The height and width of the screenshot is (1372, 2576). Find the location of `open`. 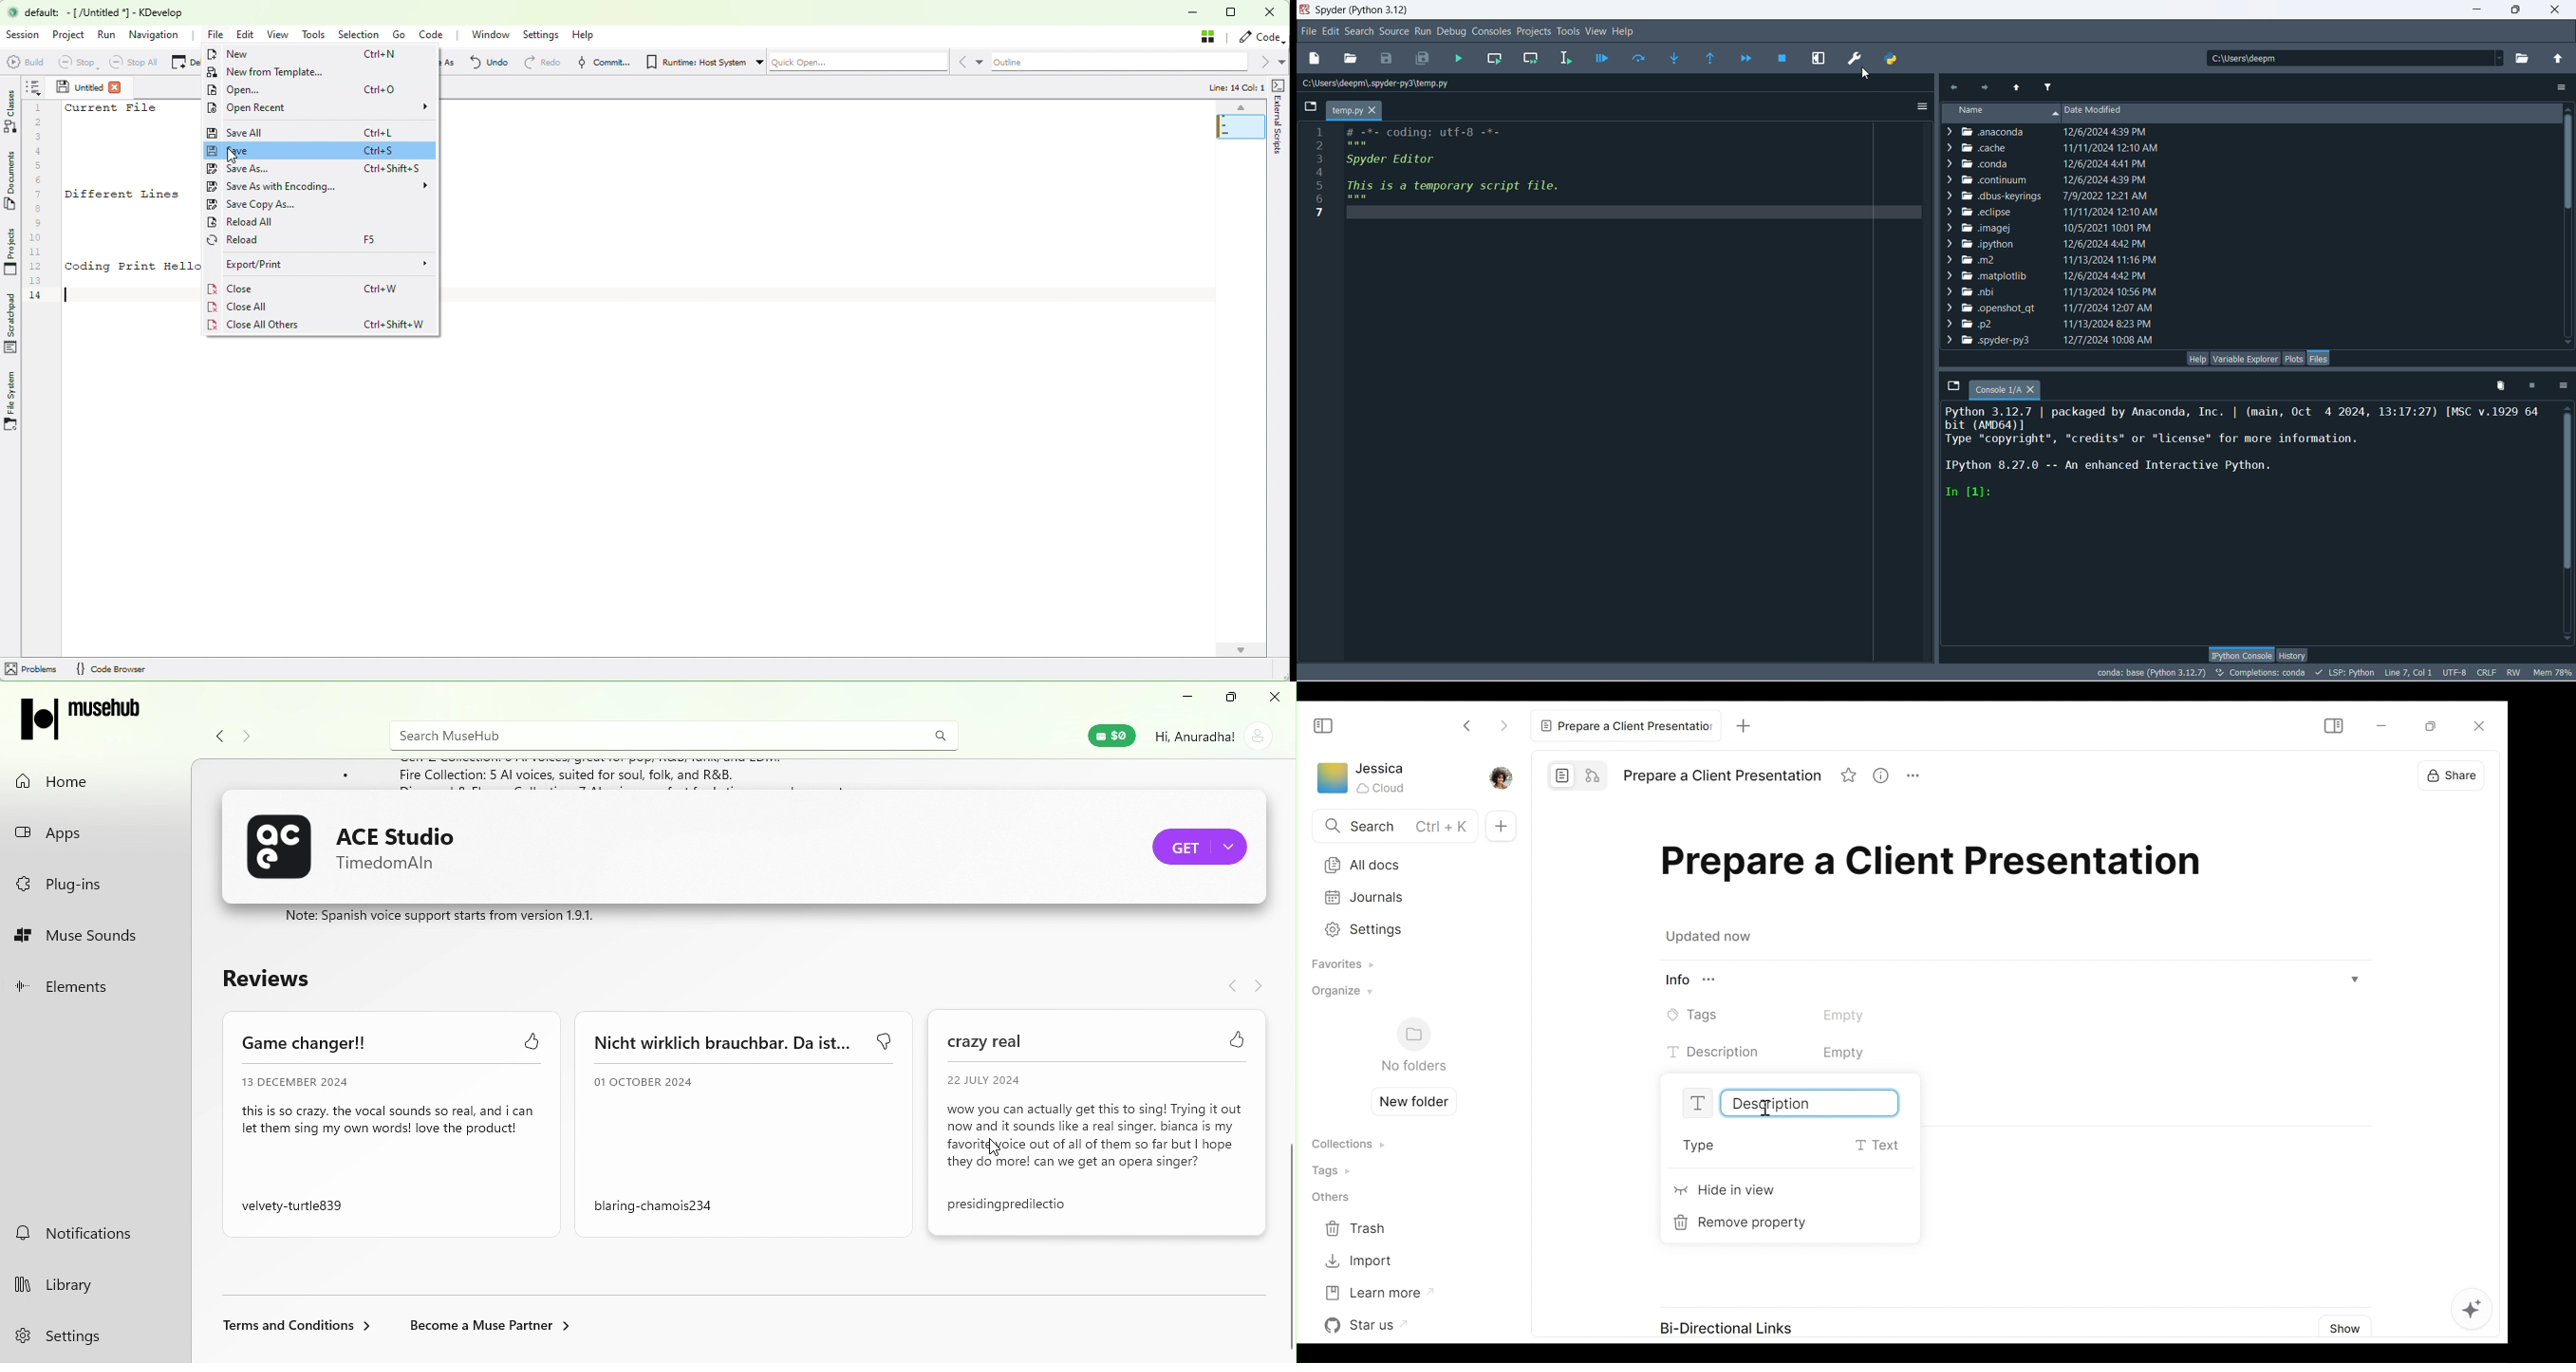

open is located at coordinates (1351, 59).